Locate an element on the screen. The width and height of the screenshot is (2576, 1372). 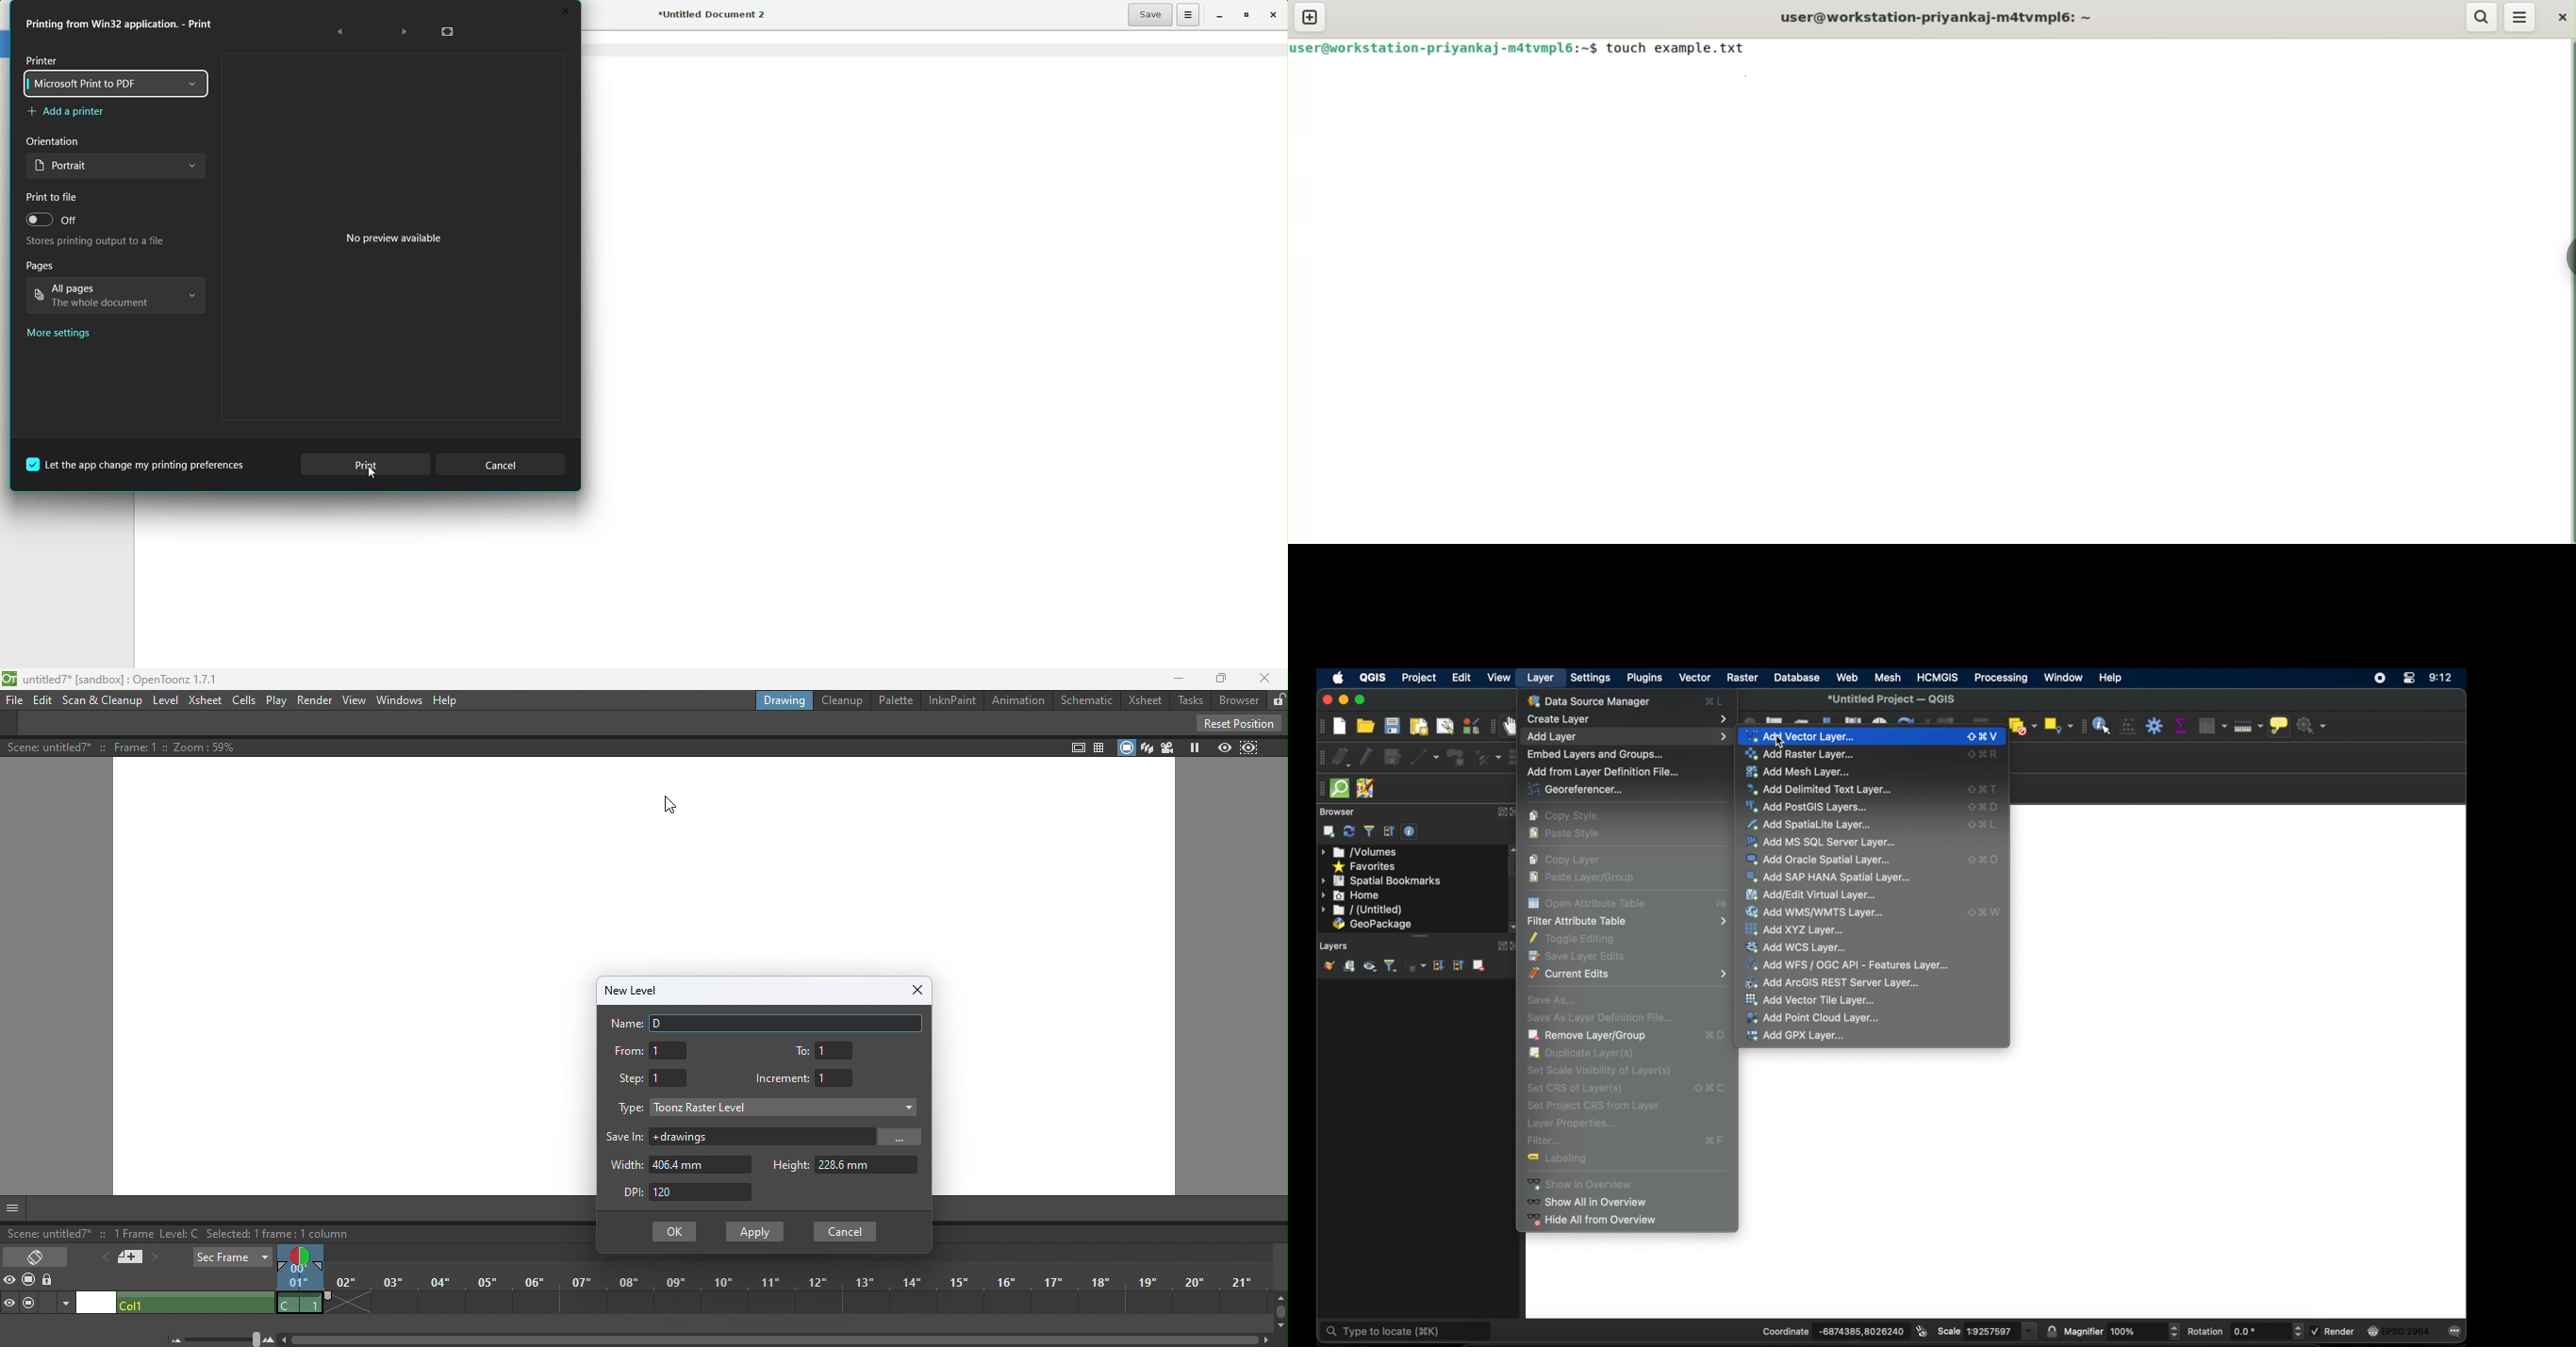
show map tops is located at coordinates (2282, 726).